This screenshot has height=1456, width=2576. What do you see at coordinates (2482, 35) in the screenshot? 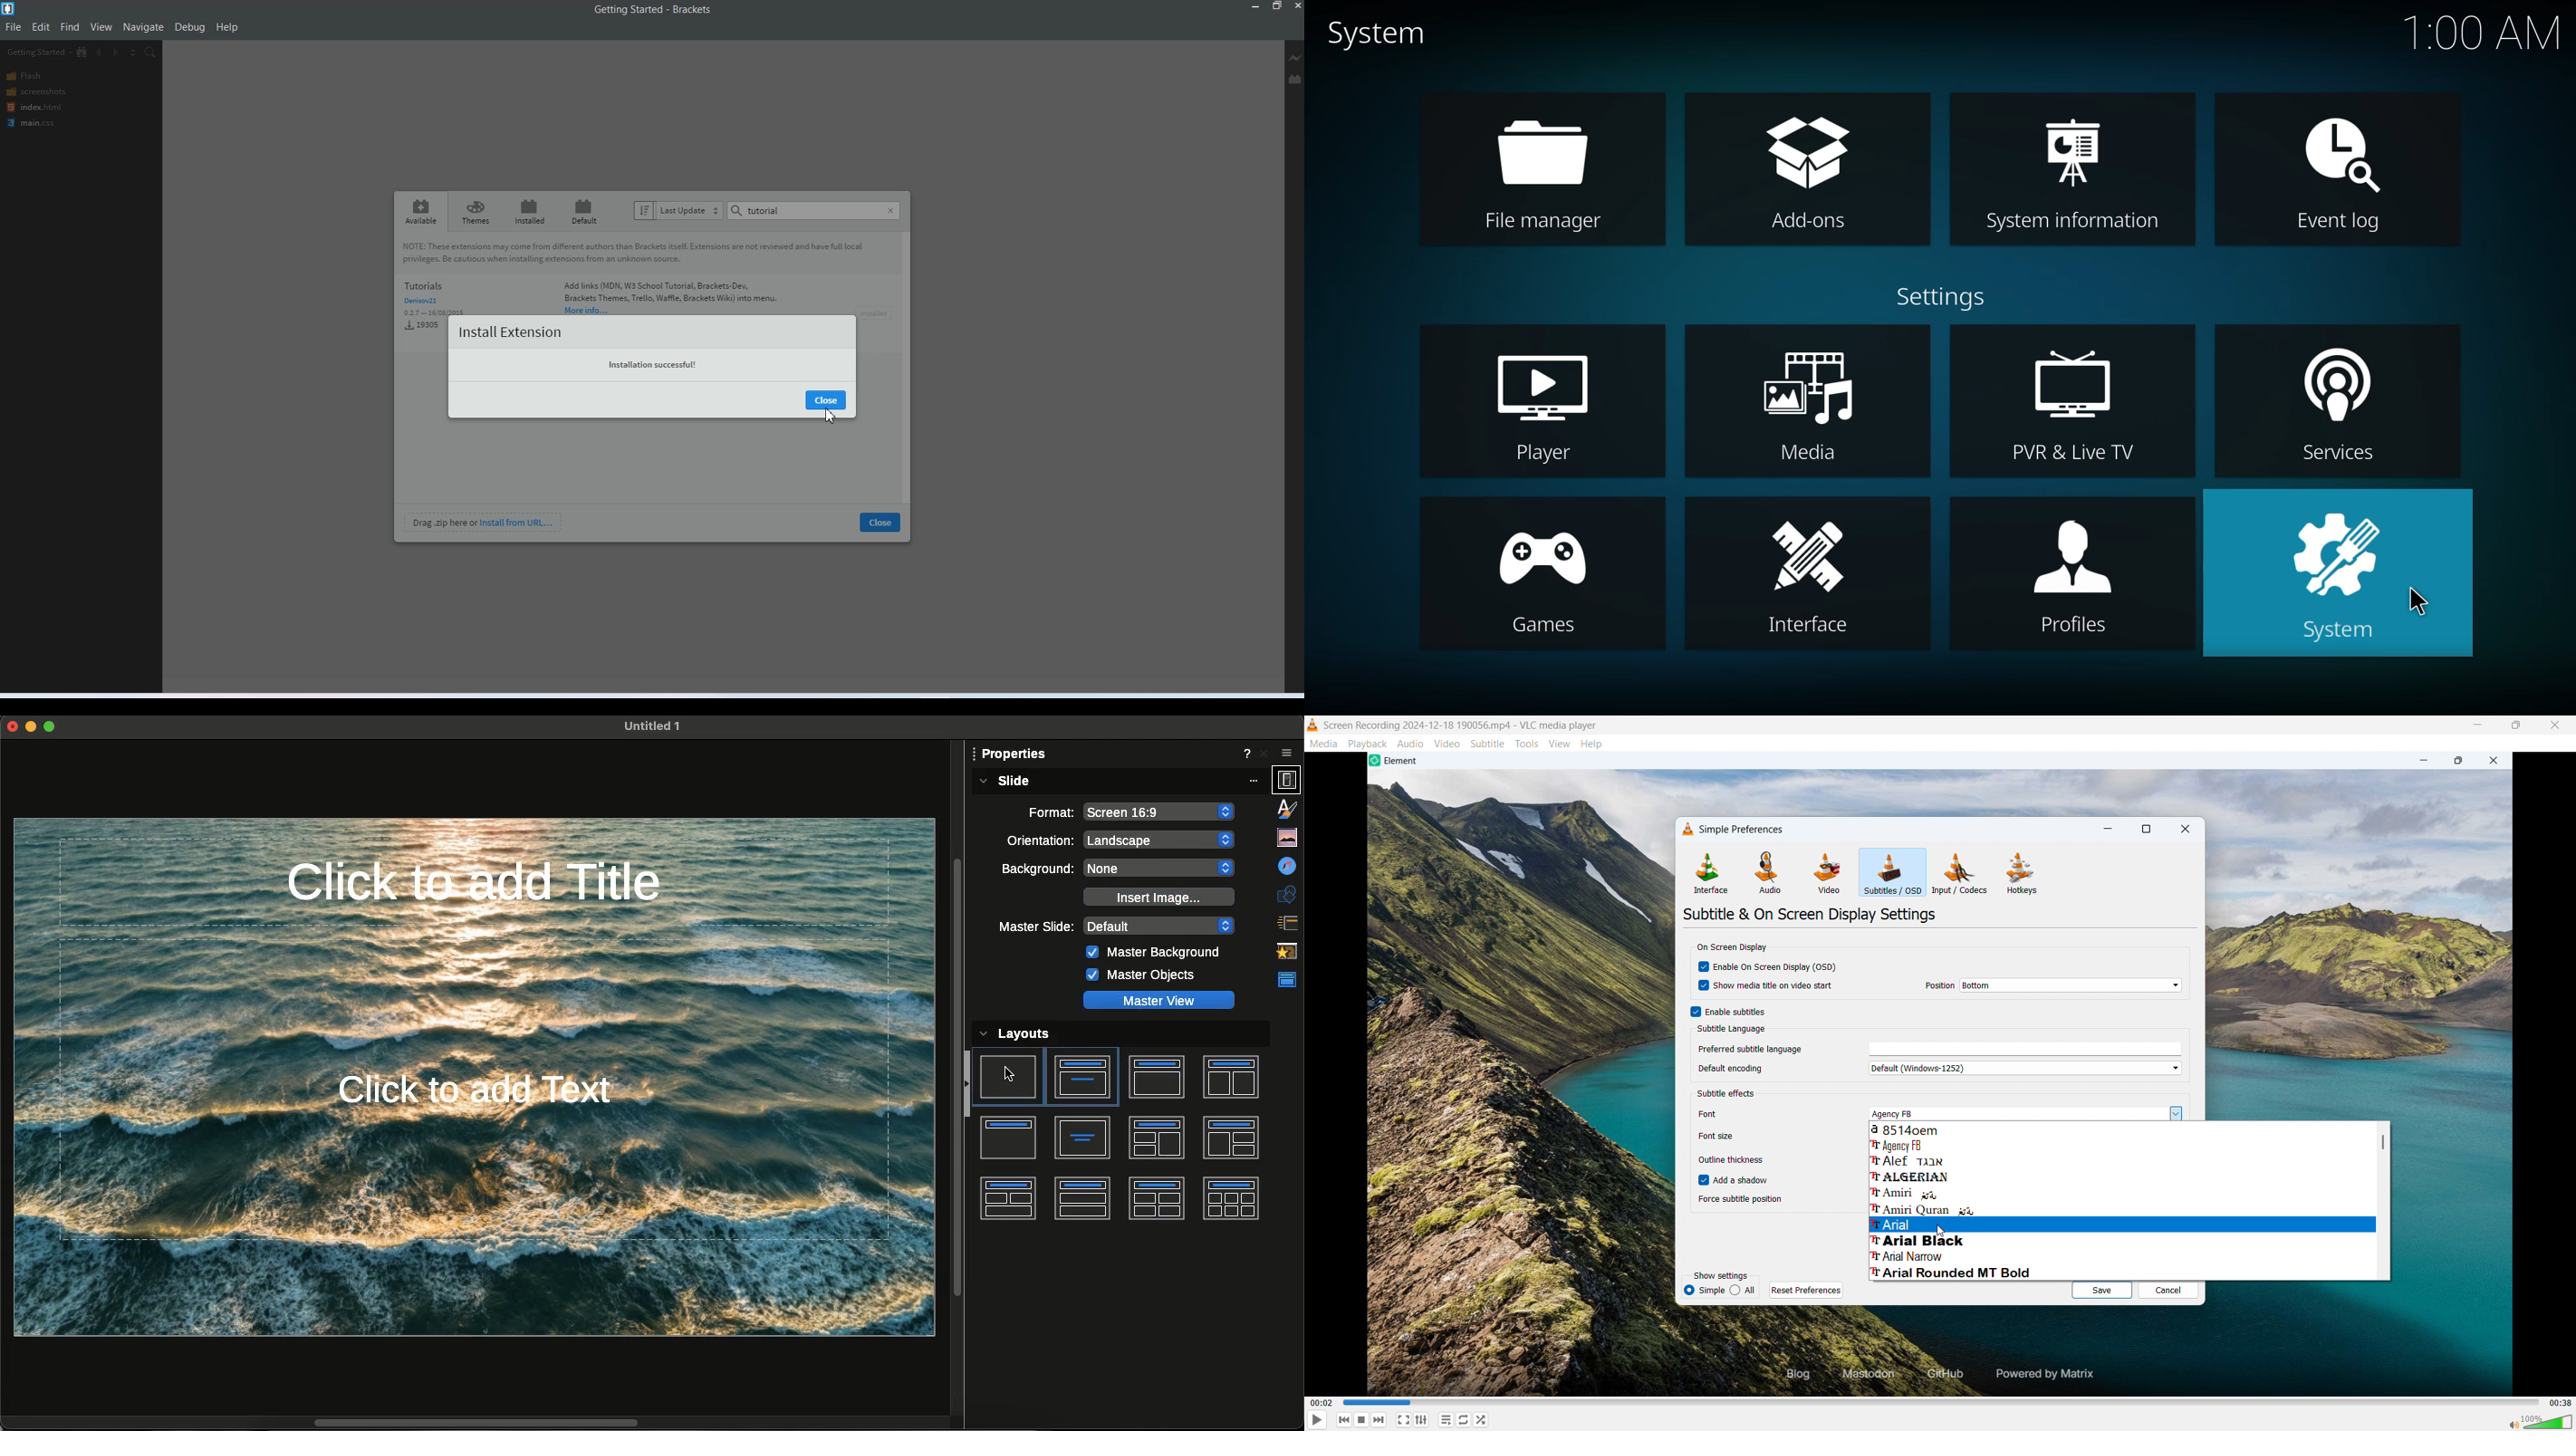
I see `time` at bounding box center [2482, 35].